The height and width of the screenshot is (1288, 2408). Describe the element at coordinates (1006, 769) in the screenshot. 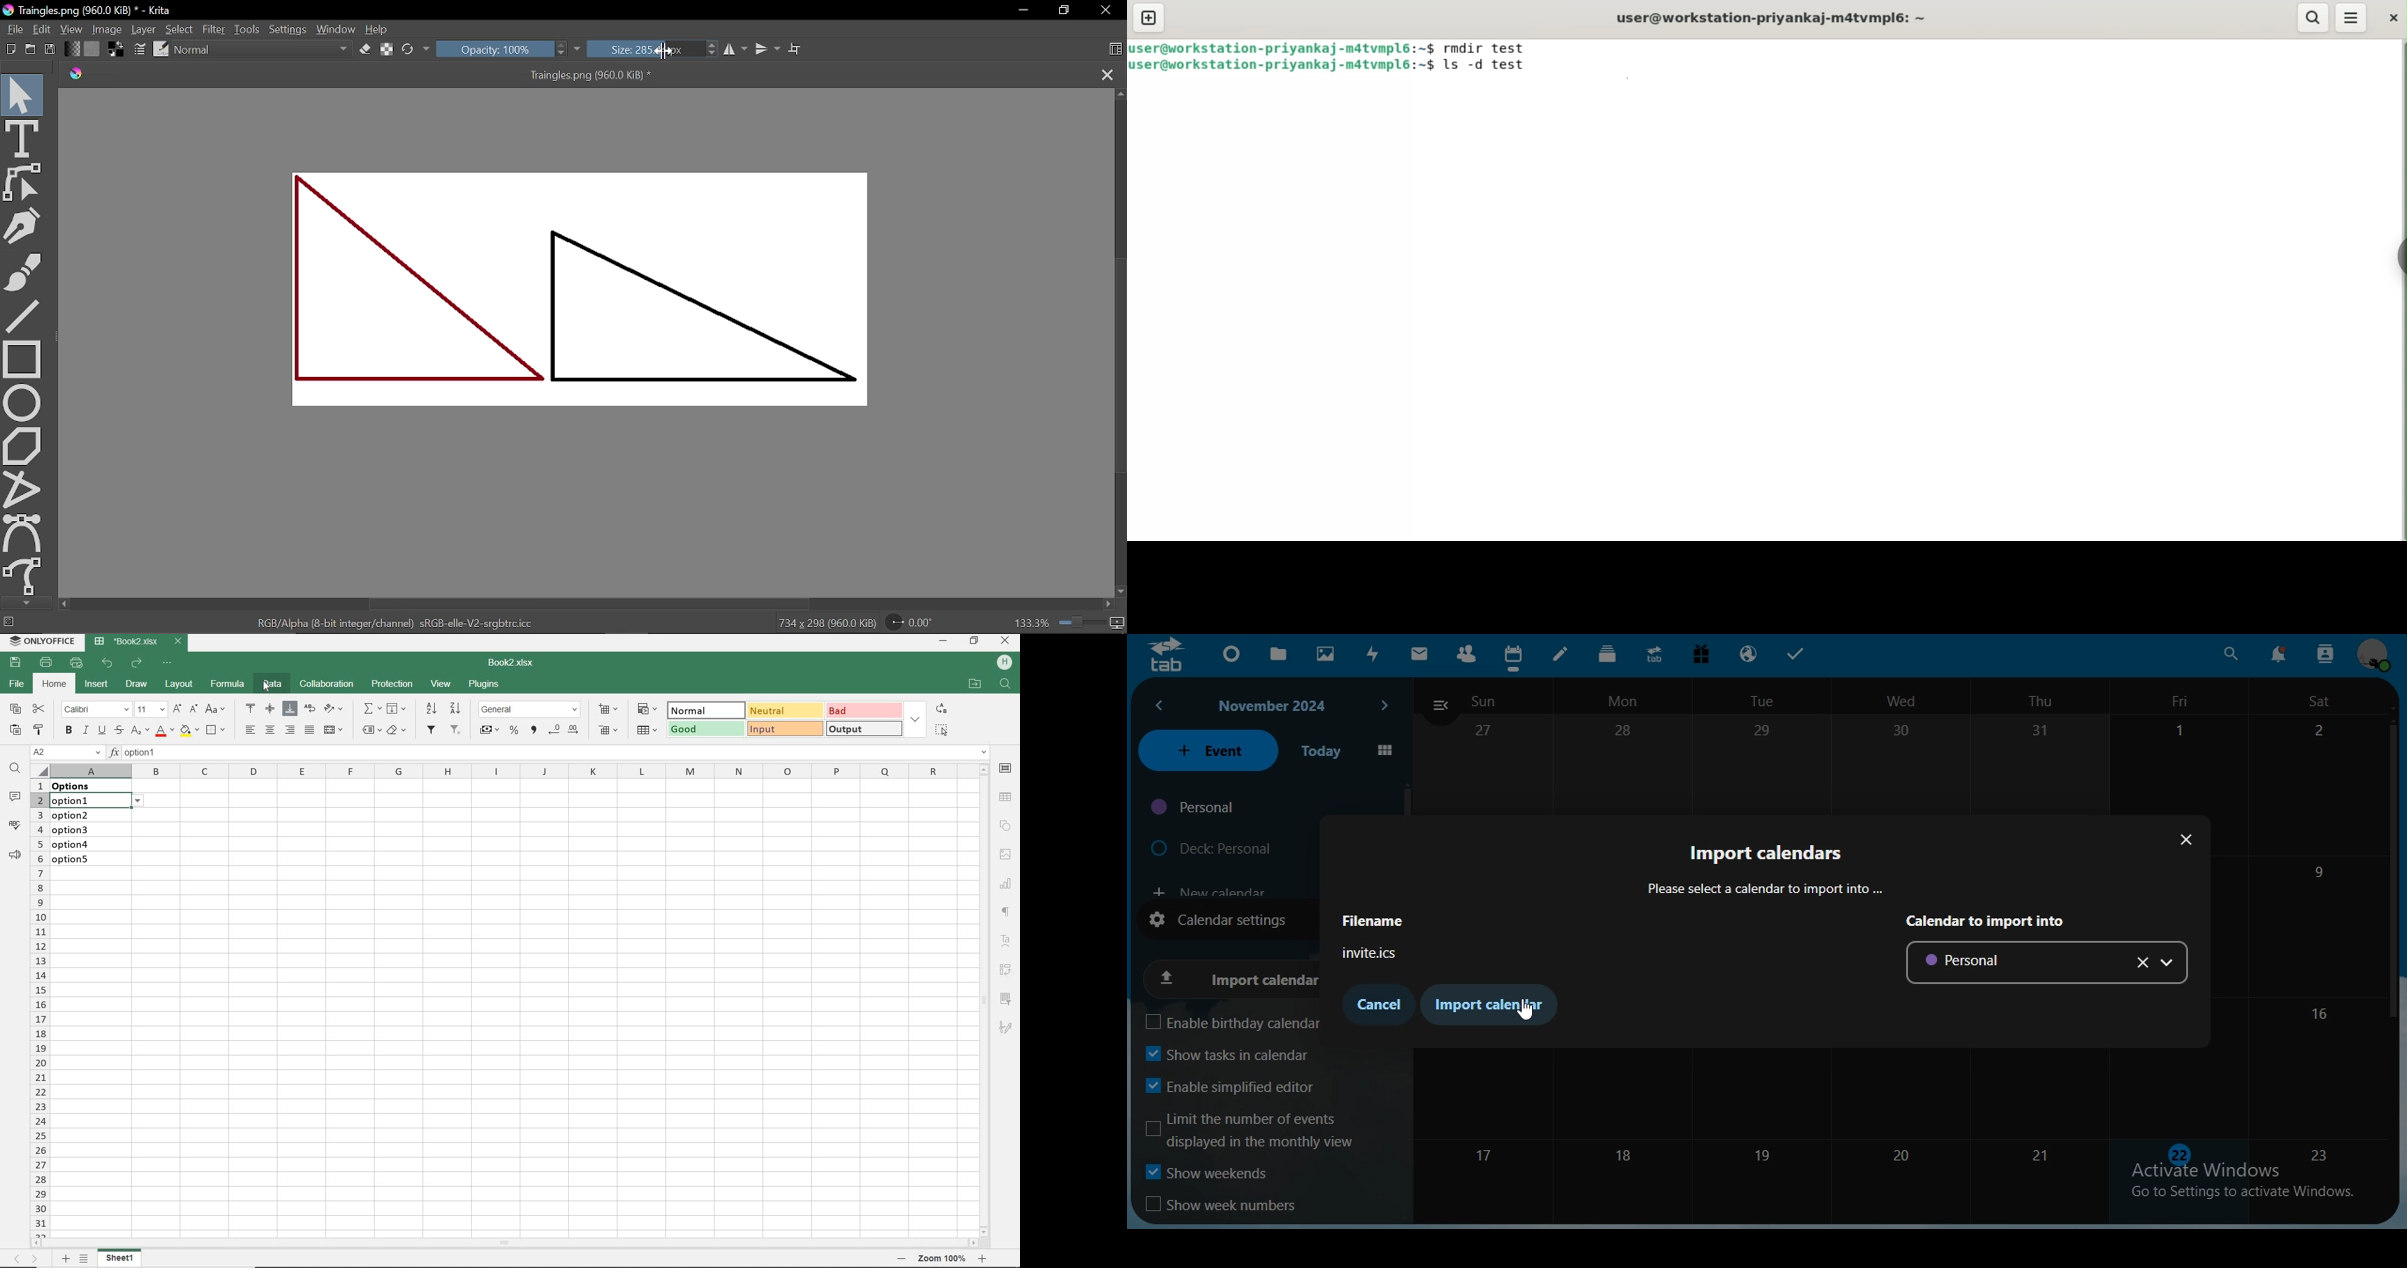

I see `CELL SETTINGS` at that location.